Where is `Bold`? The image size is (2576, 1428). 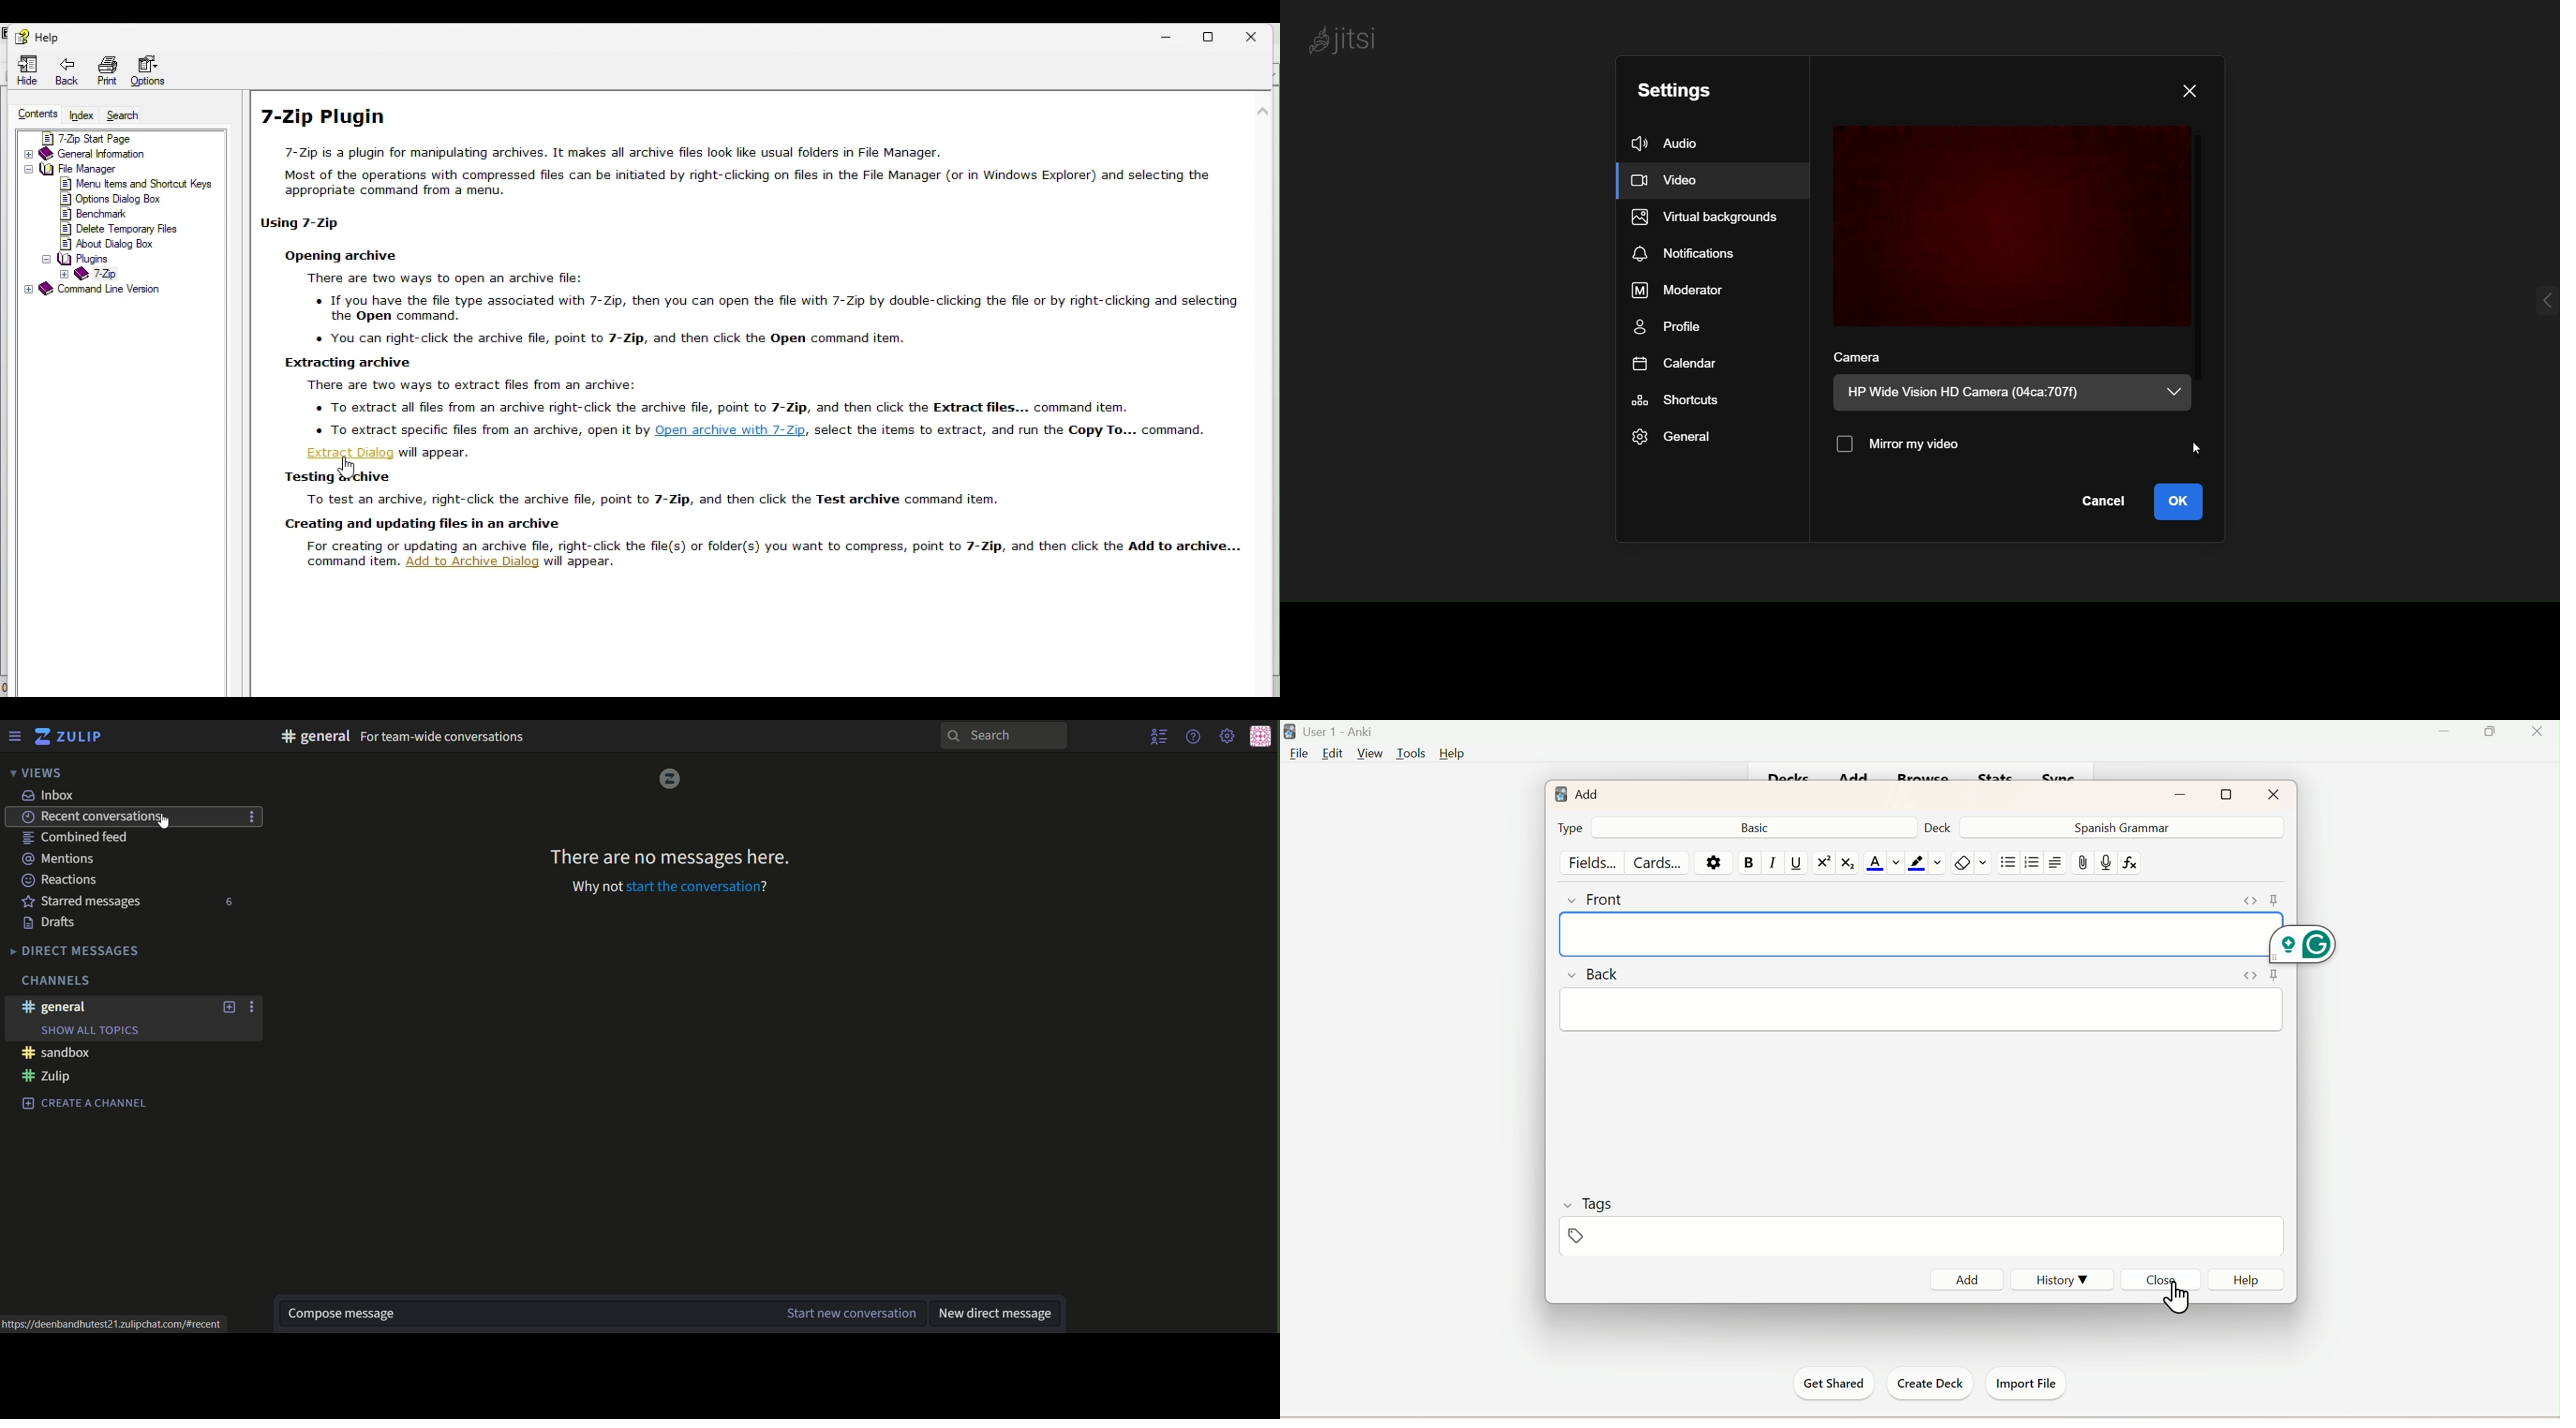 Bold is located at coordinates (1750, 863).